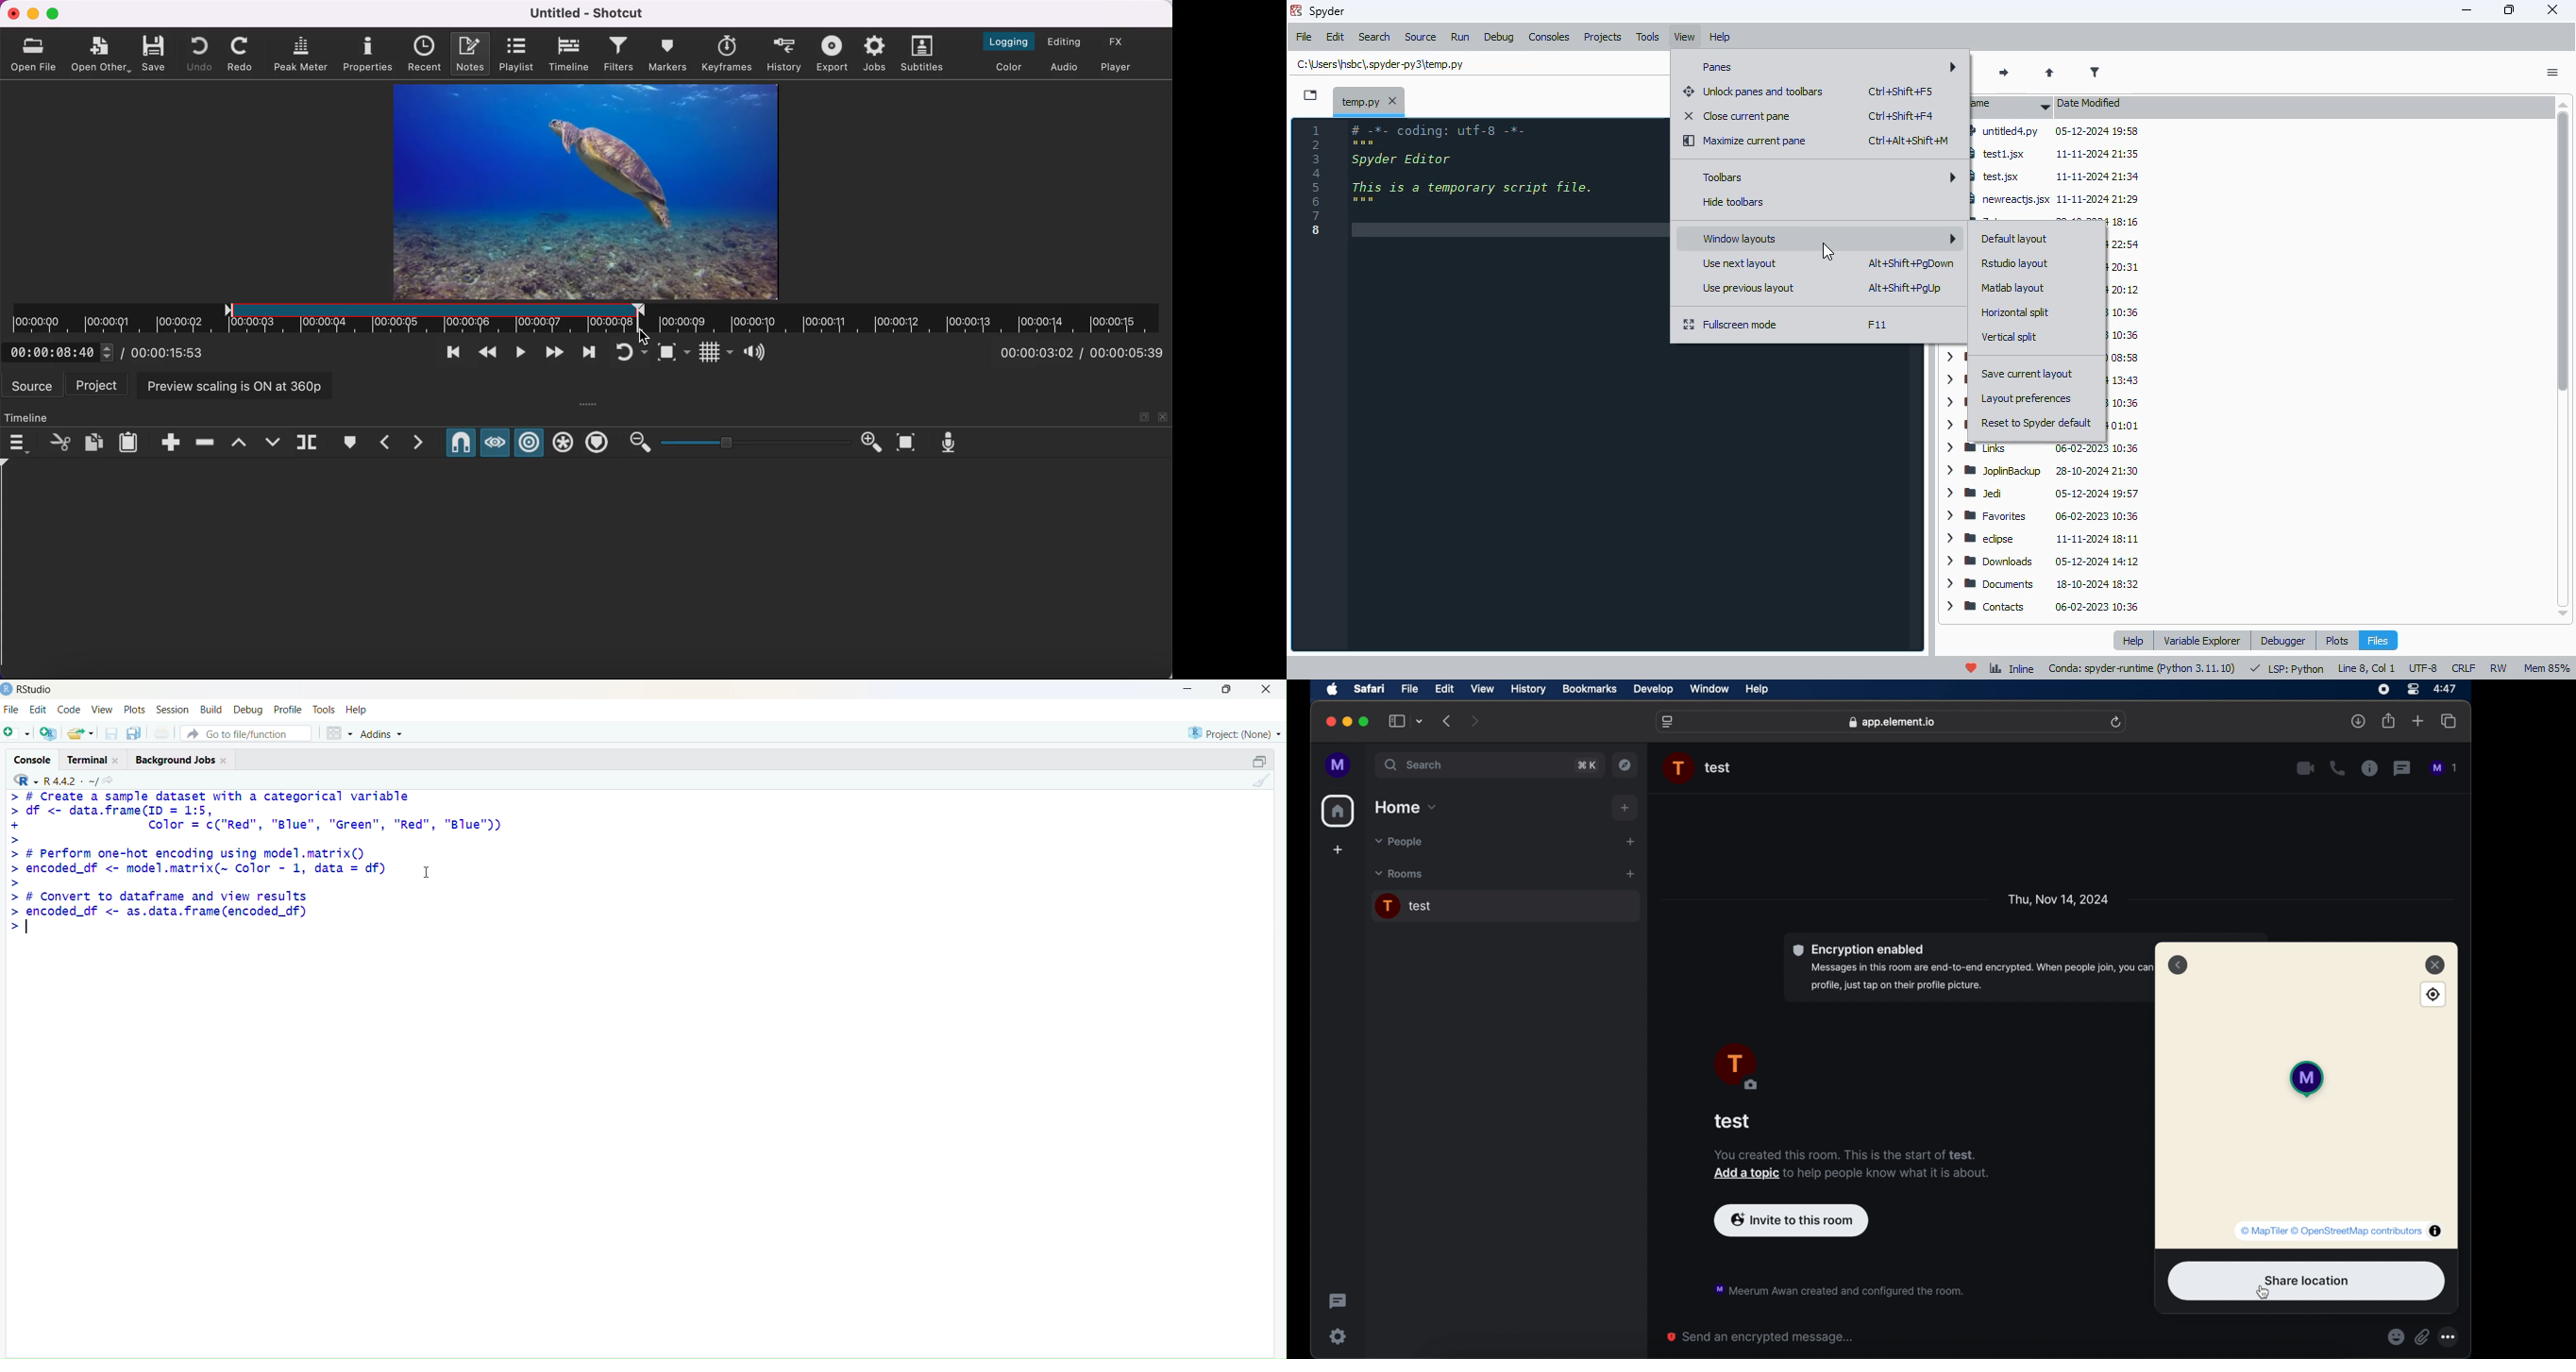  What do you see at coordinates (2058, 175) in the screenshot?
I see `test.jsx` at bounding box center [2058, 175].